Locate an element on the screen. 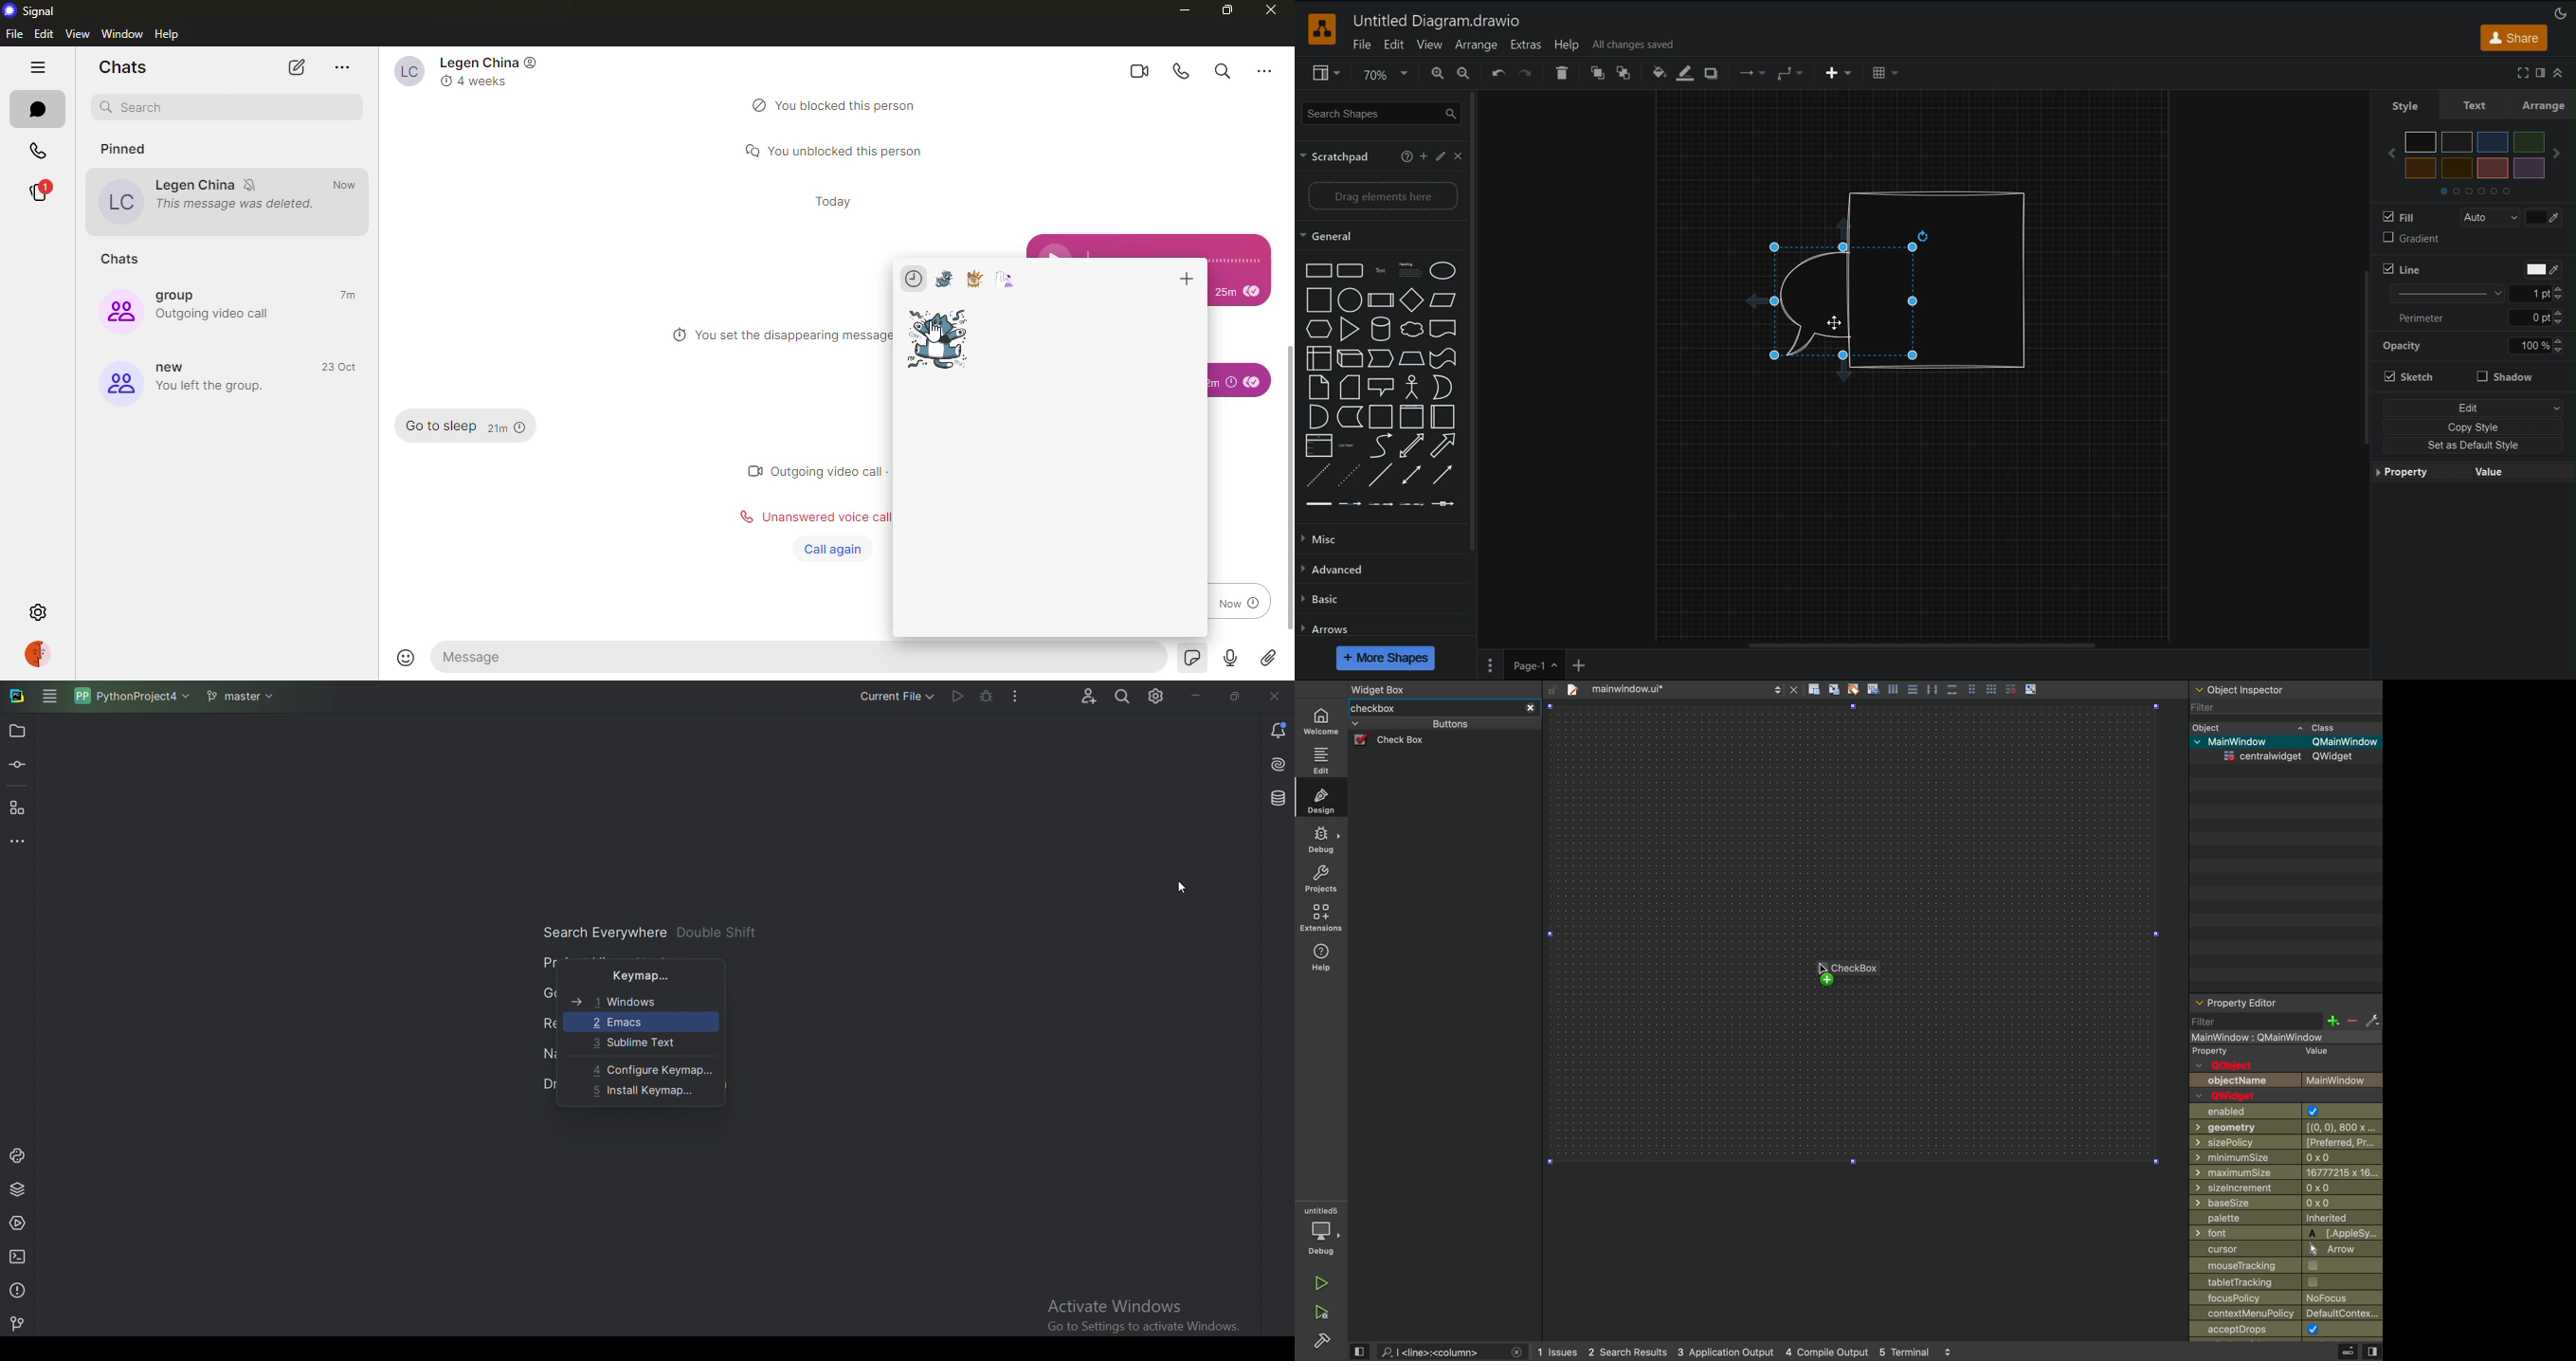 This screenshot has width=2576, height=1372. sticker type is located at coordinates (944, 280).